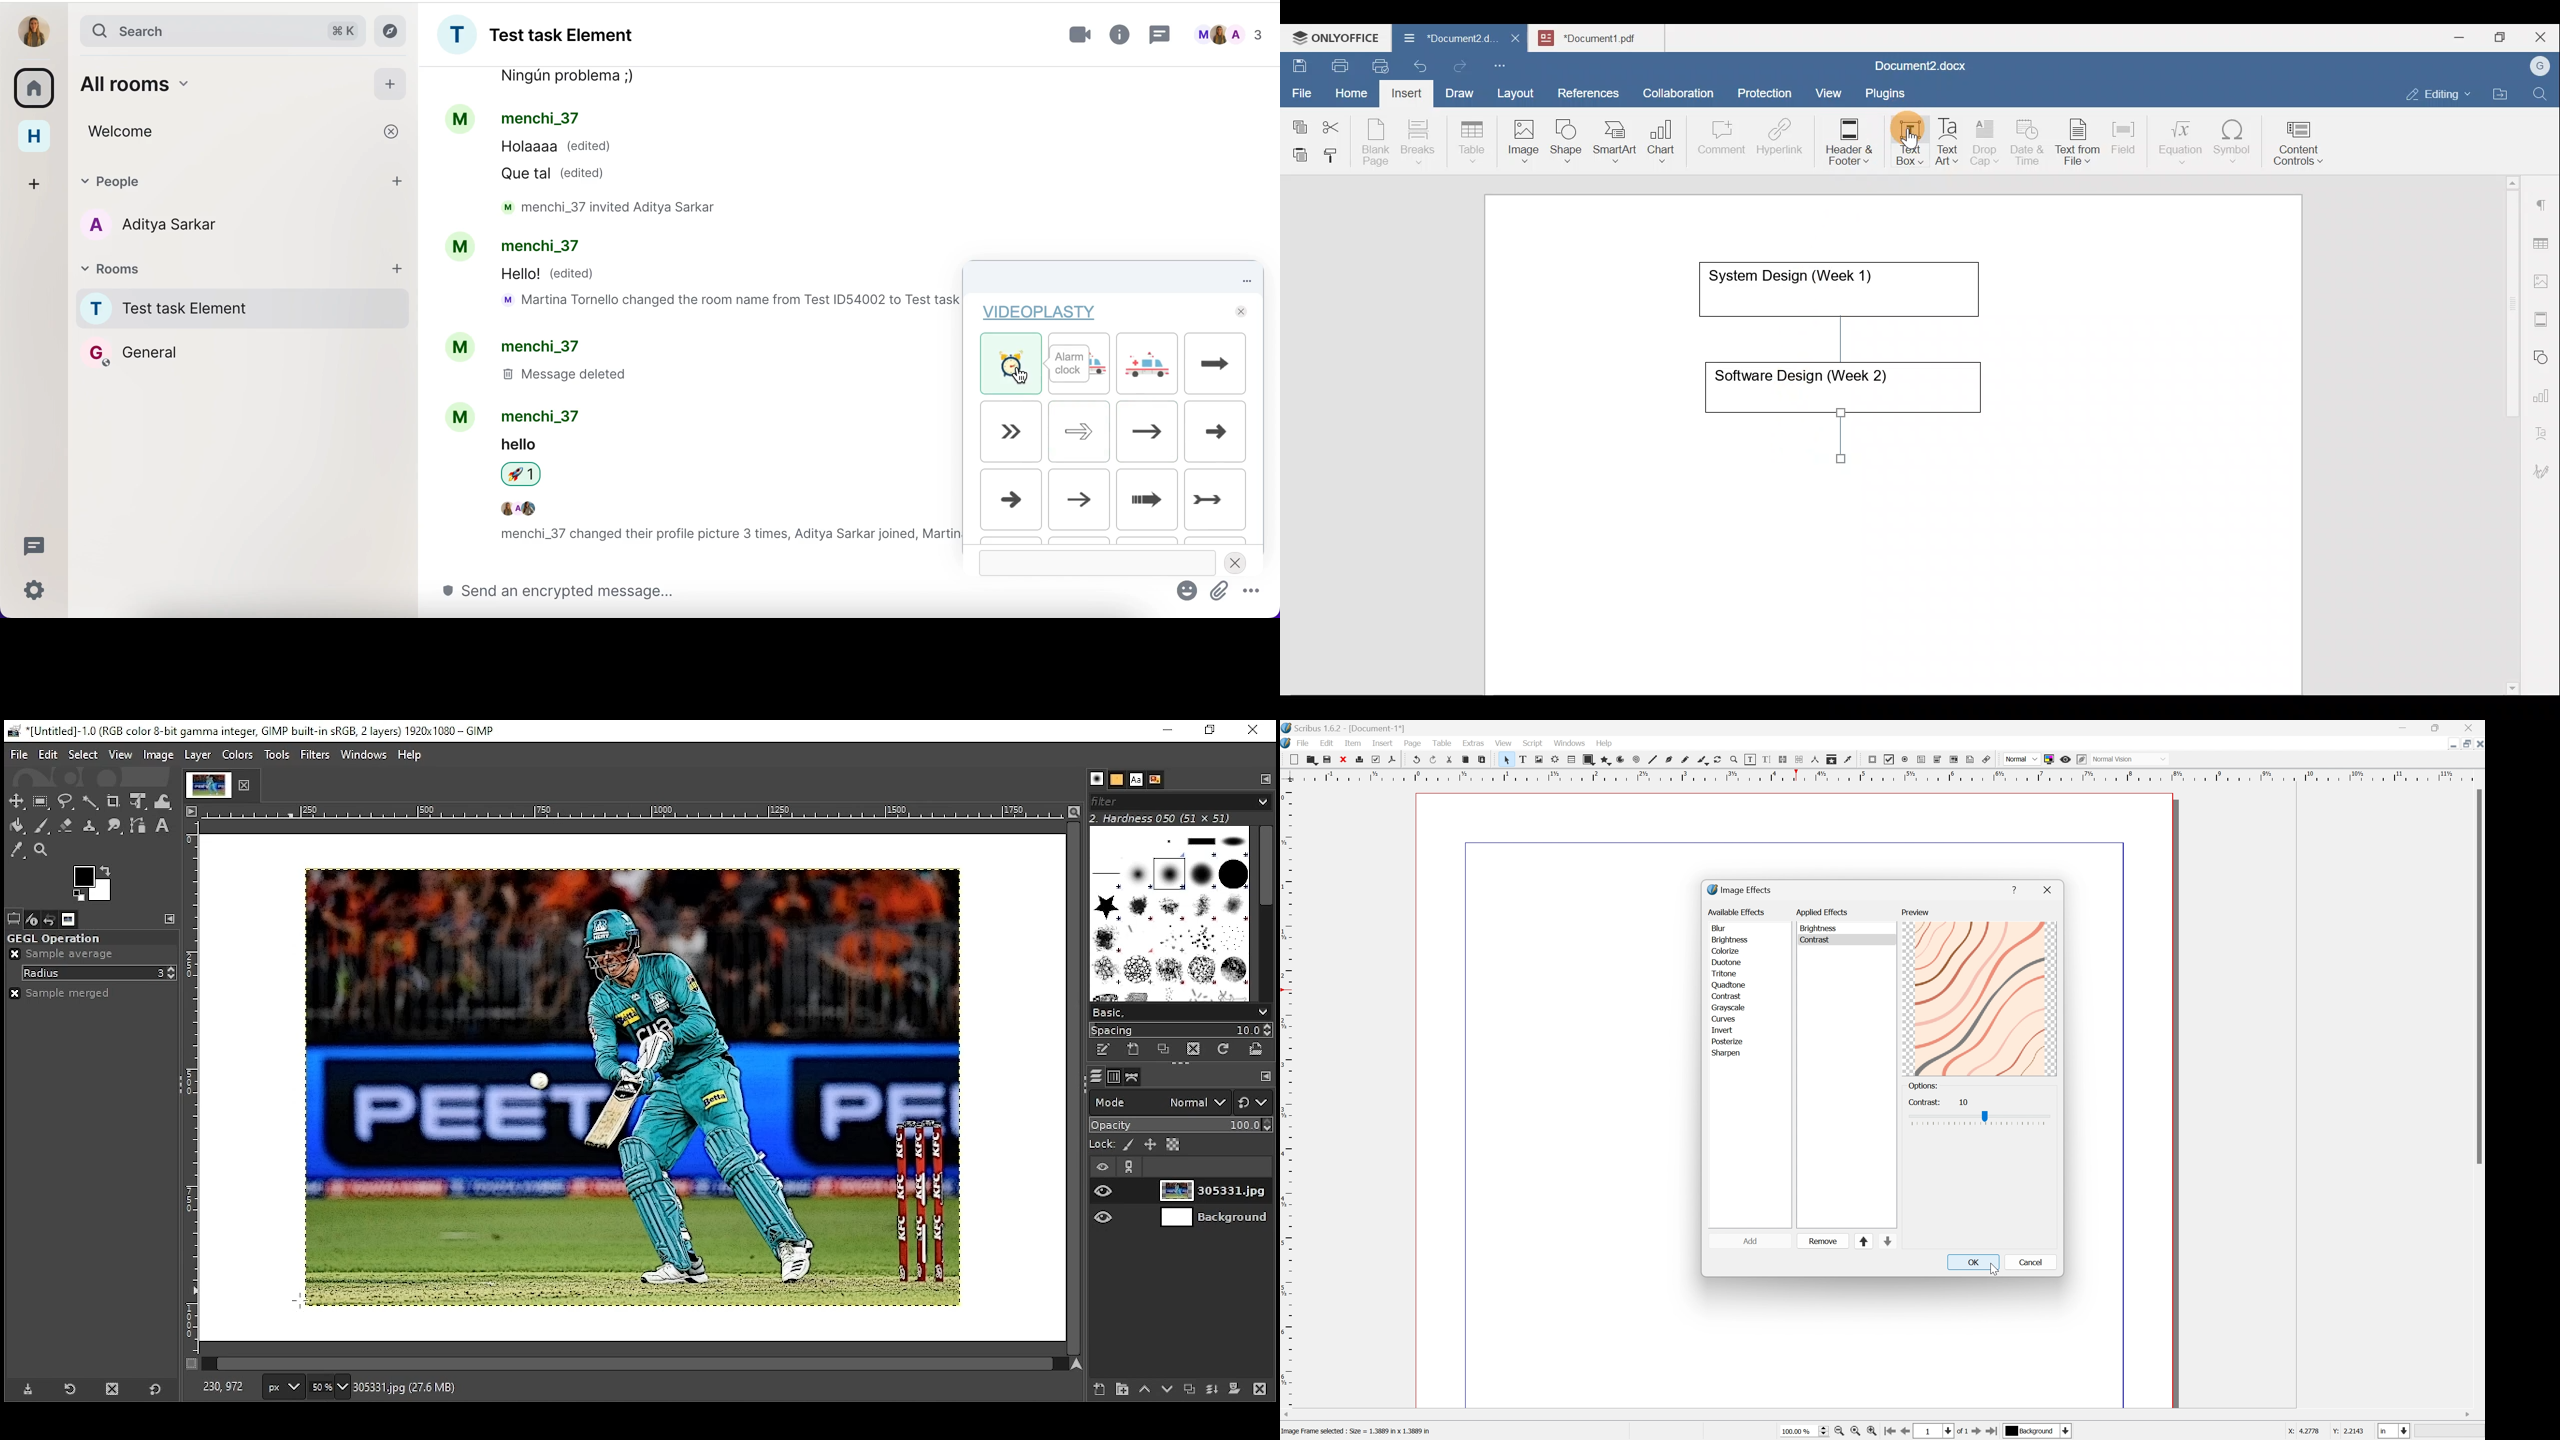 The height and width of the screenshot is (1456, 2576). What do you see at coordinates (1288, 1098) in the screenshot?
I see `Vertical Margin` at bounding box center [1288, 1098].